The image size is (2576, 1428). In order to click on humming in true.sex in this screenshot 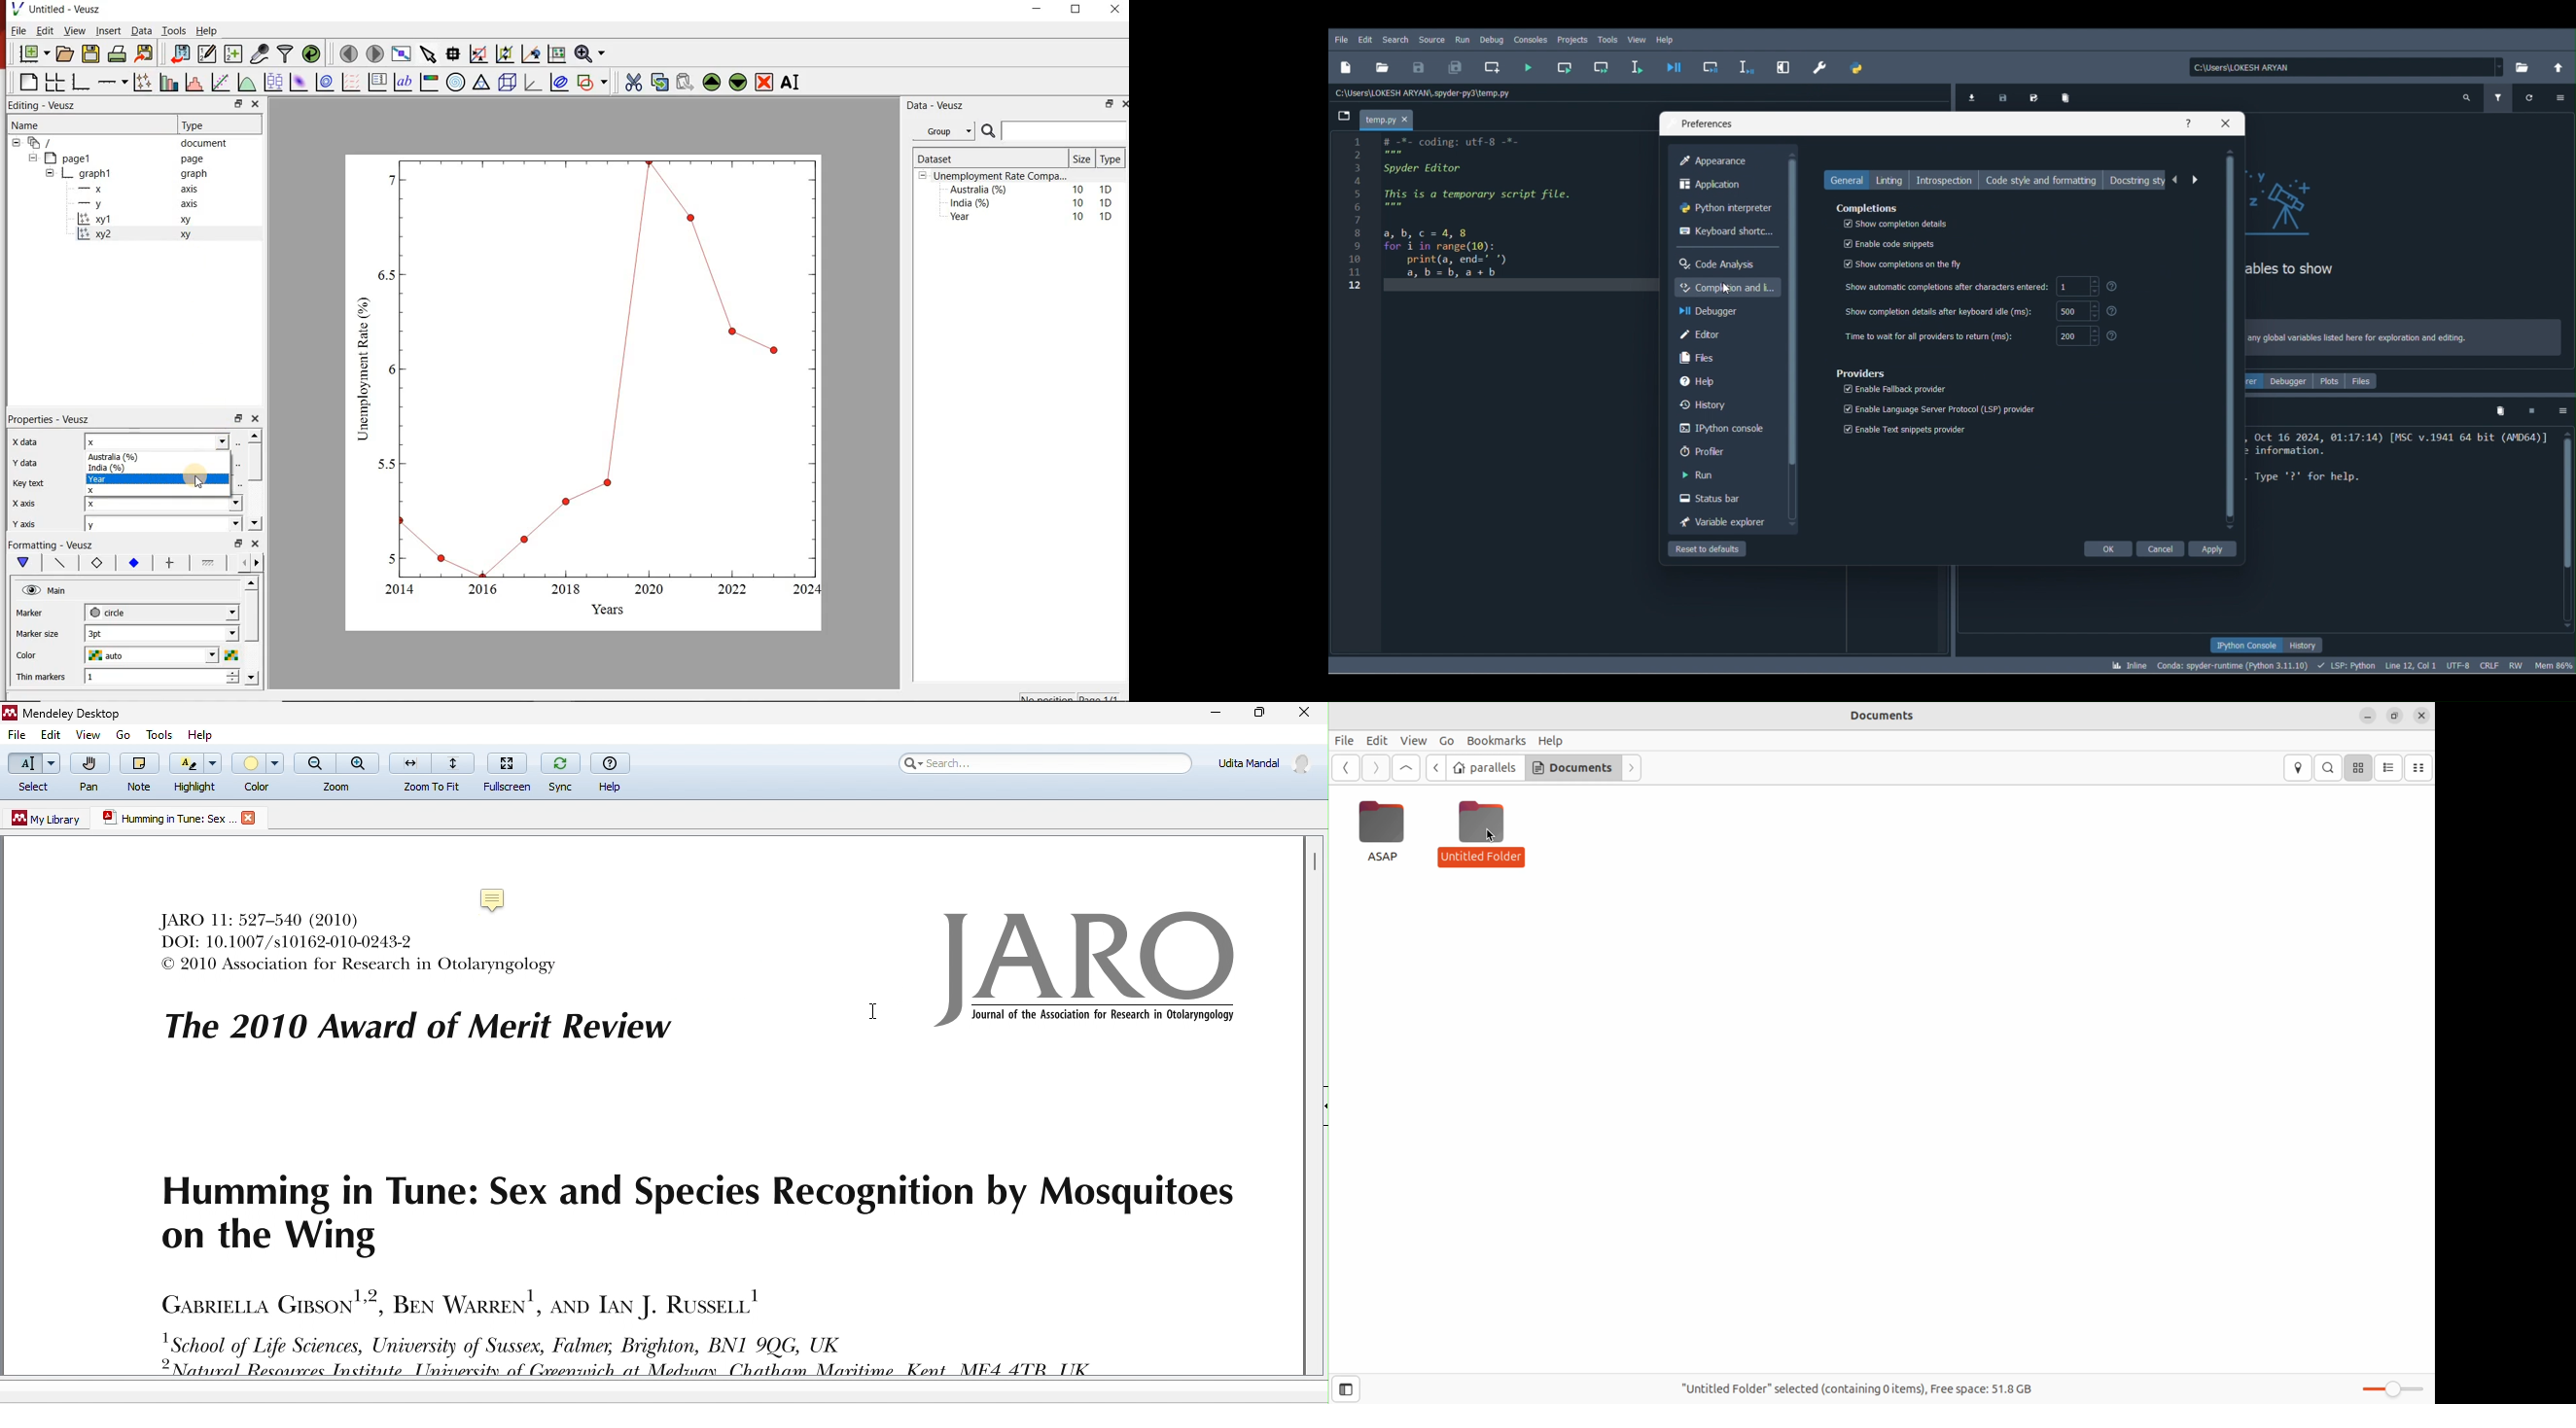, I will do `click(168, 817)`.